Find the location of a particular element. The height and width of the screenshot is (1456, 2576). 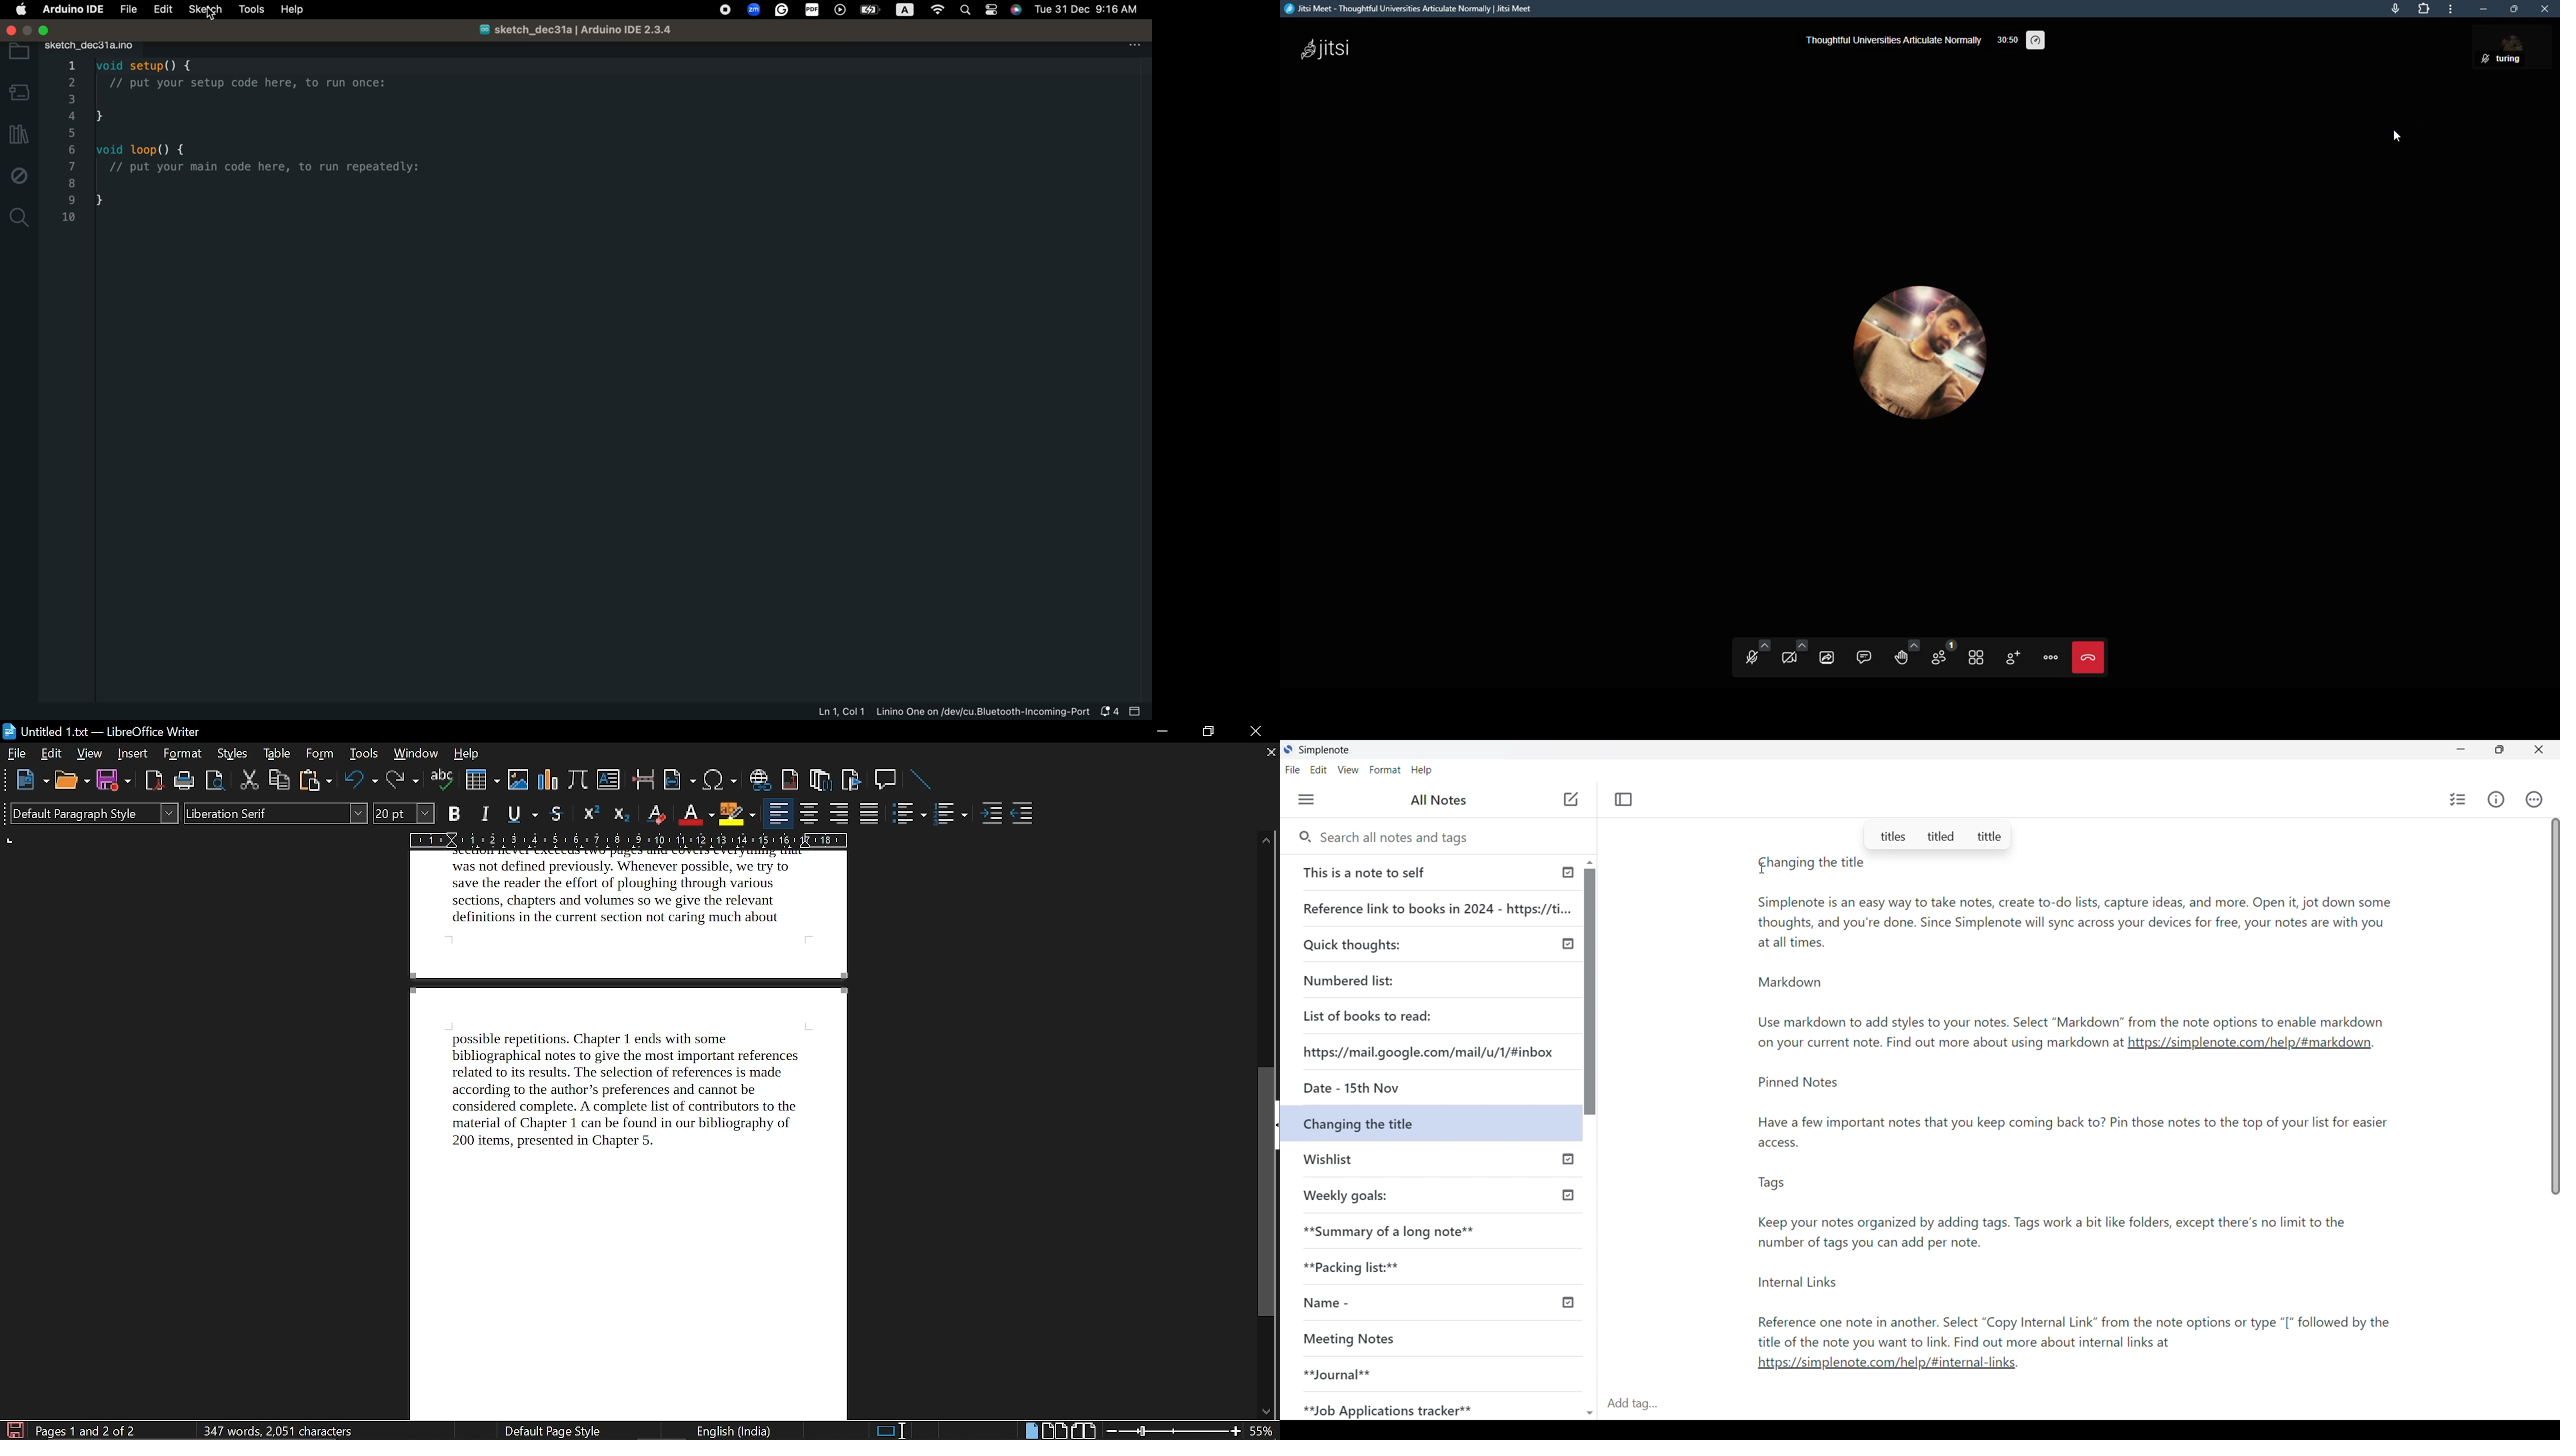

insert text is located at coordinates (608, 782).